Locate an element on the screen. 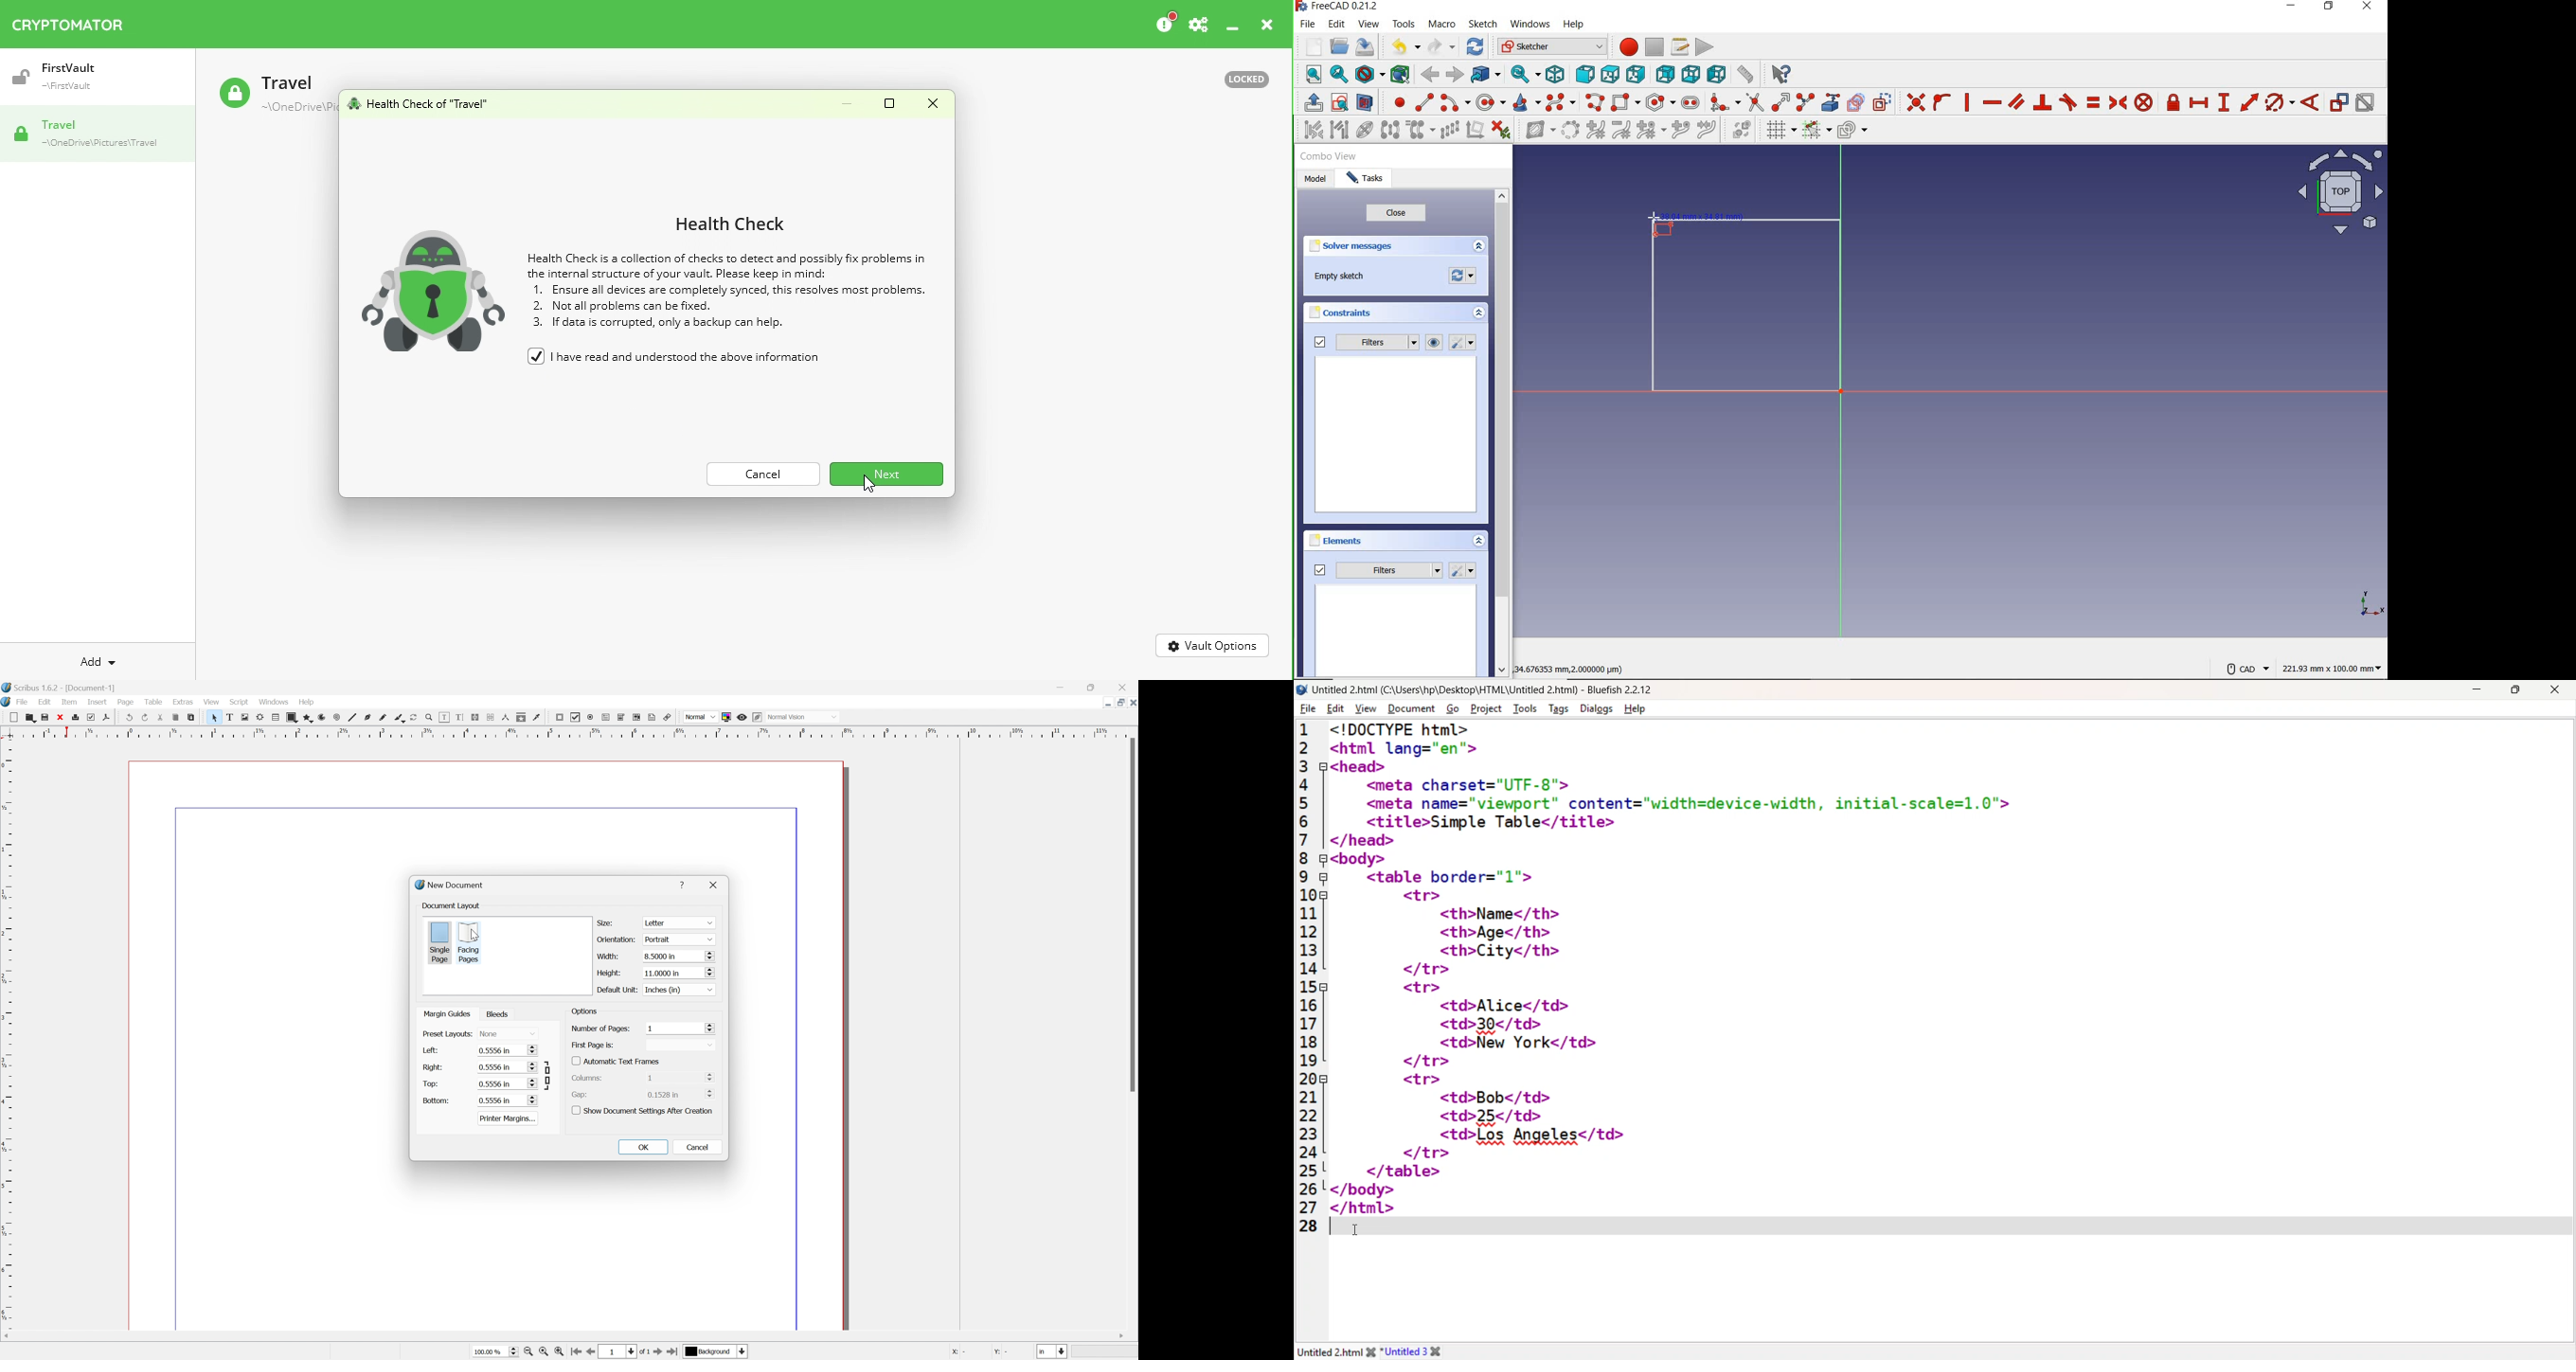 The height and width of the screenshot is (1372, 2576). isometric is located at coordinates (1555, 74).